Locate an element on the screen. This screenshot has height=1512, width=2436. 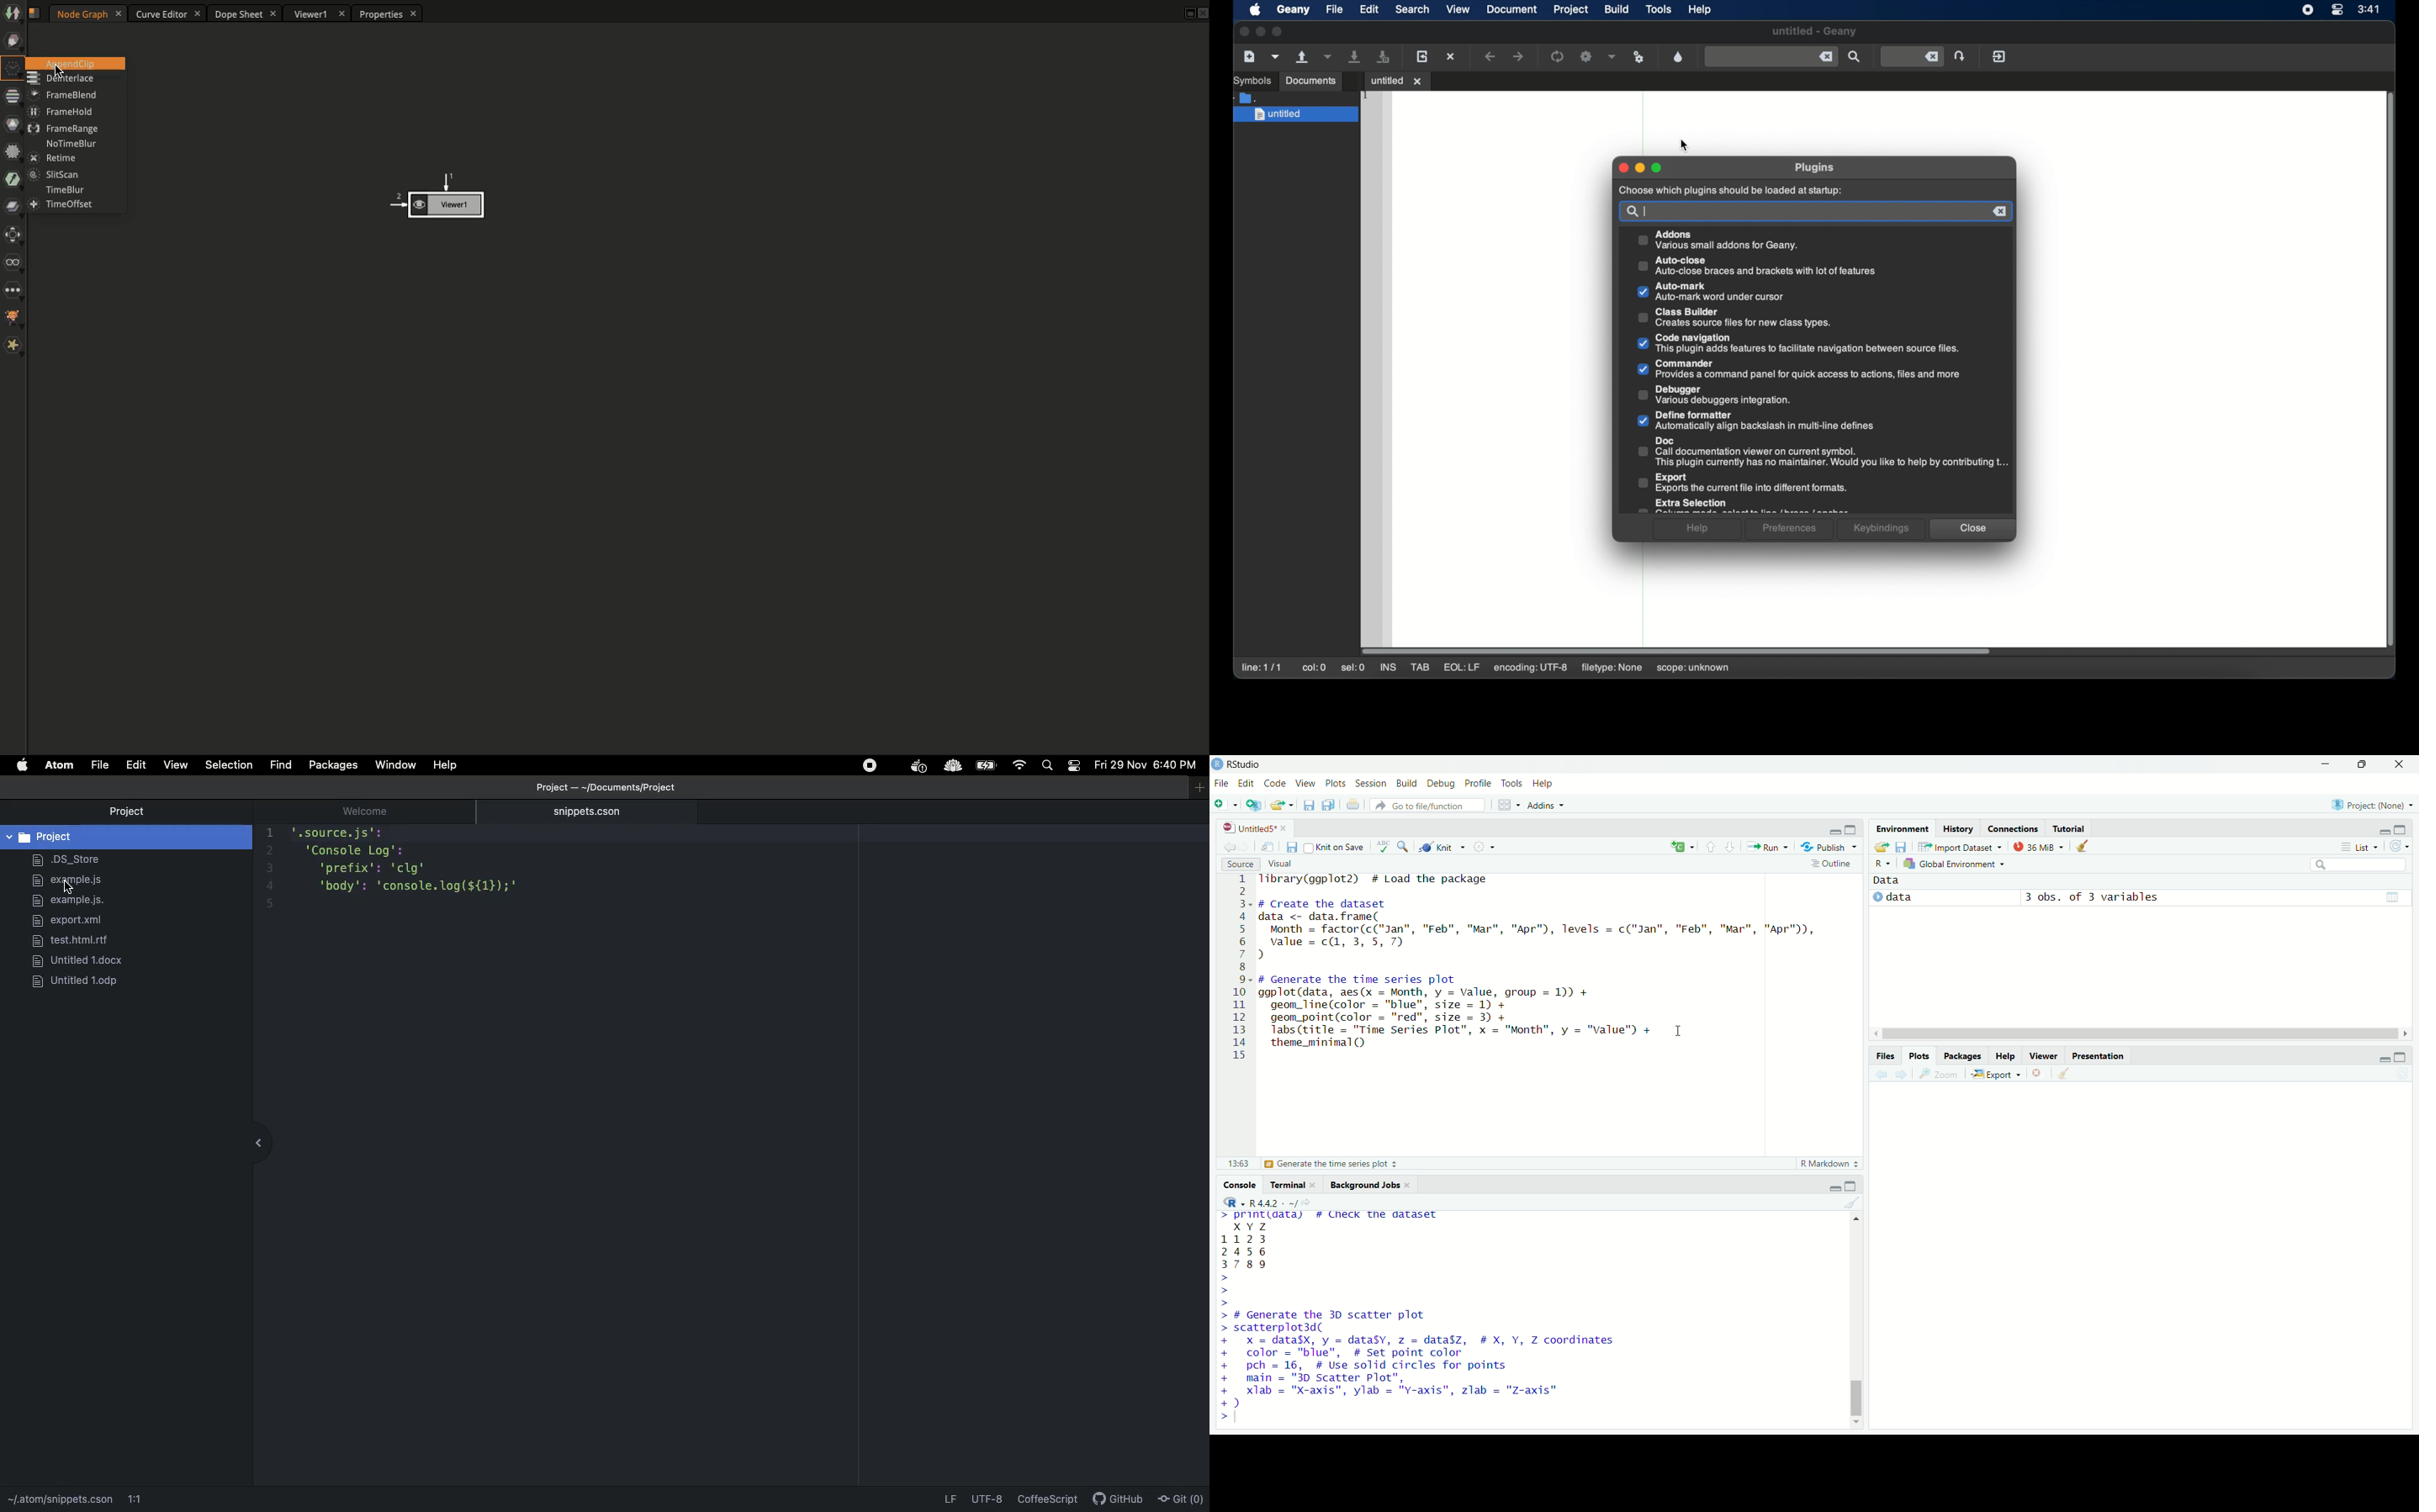
Search is located at coordinates (1050, 765).